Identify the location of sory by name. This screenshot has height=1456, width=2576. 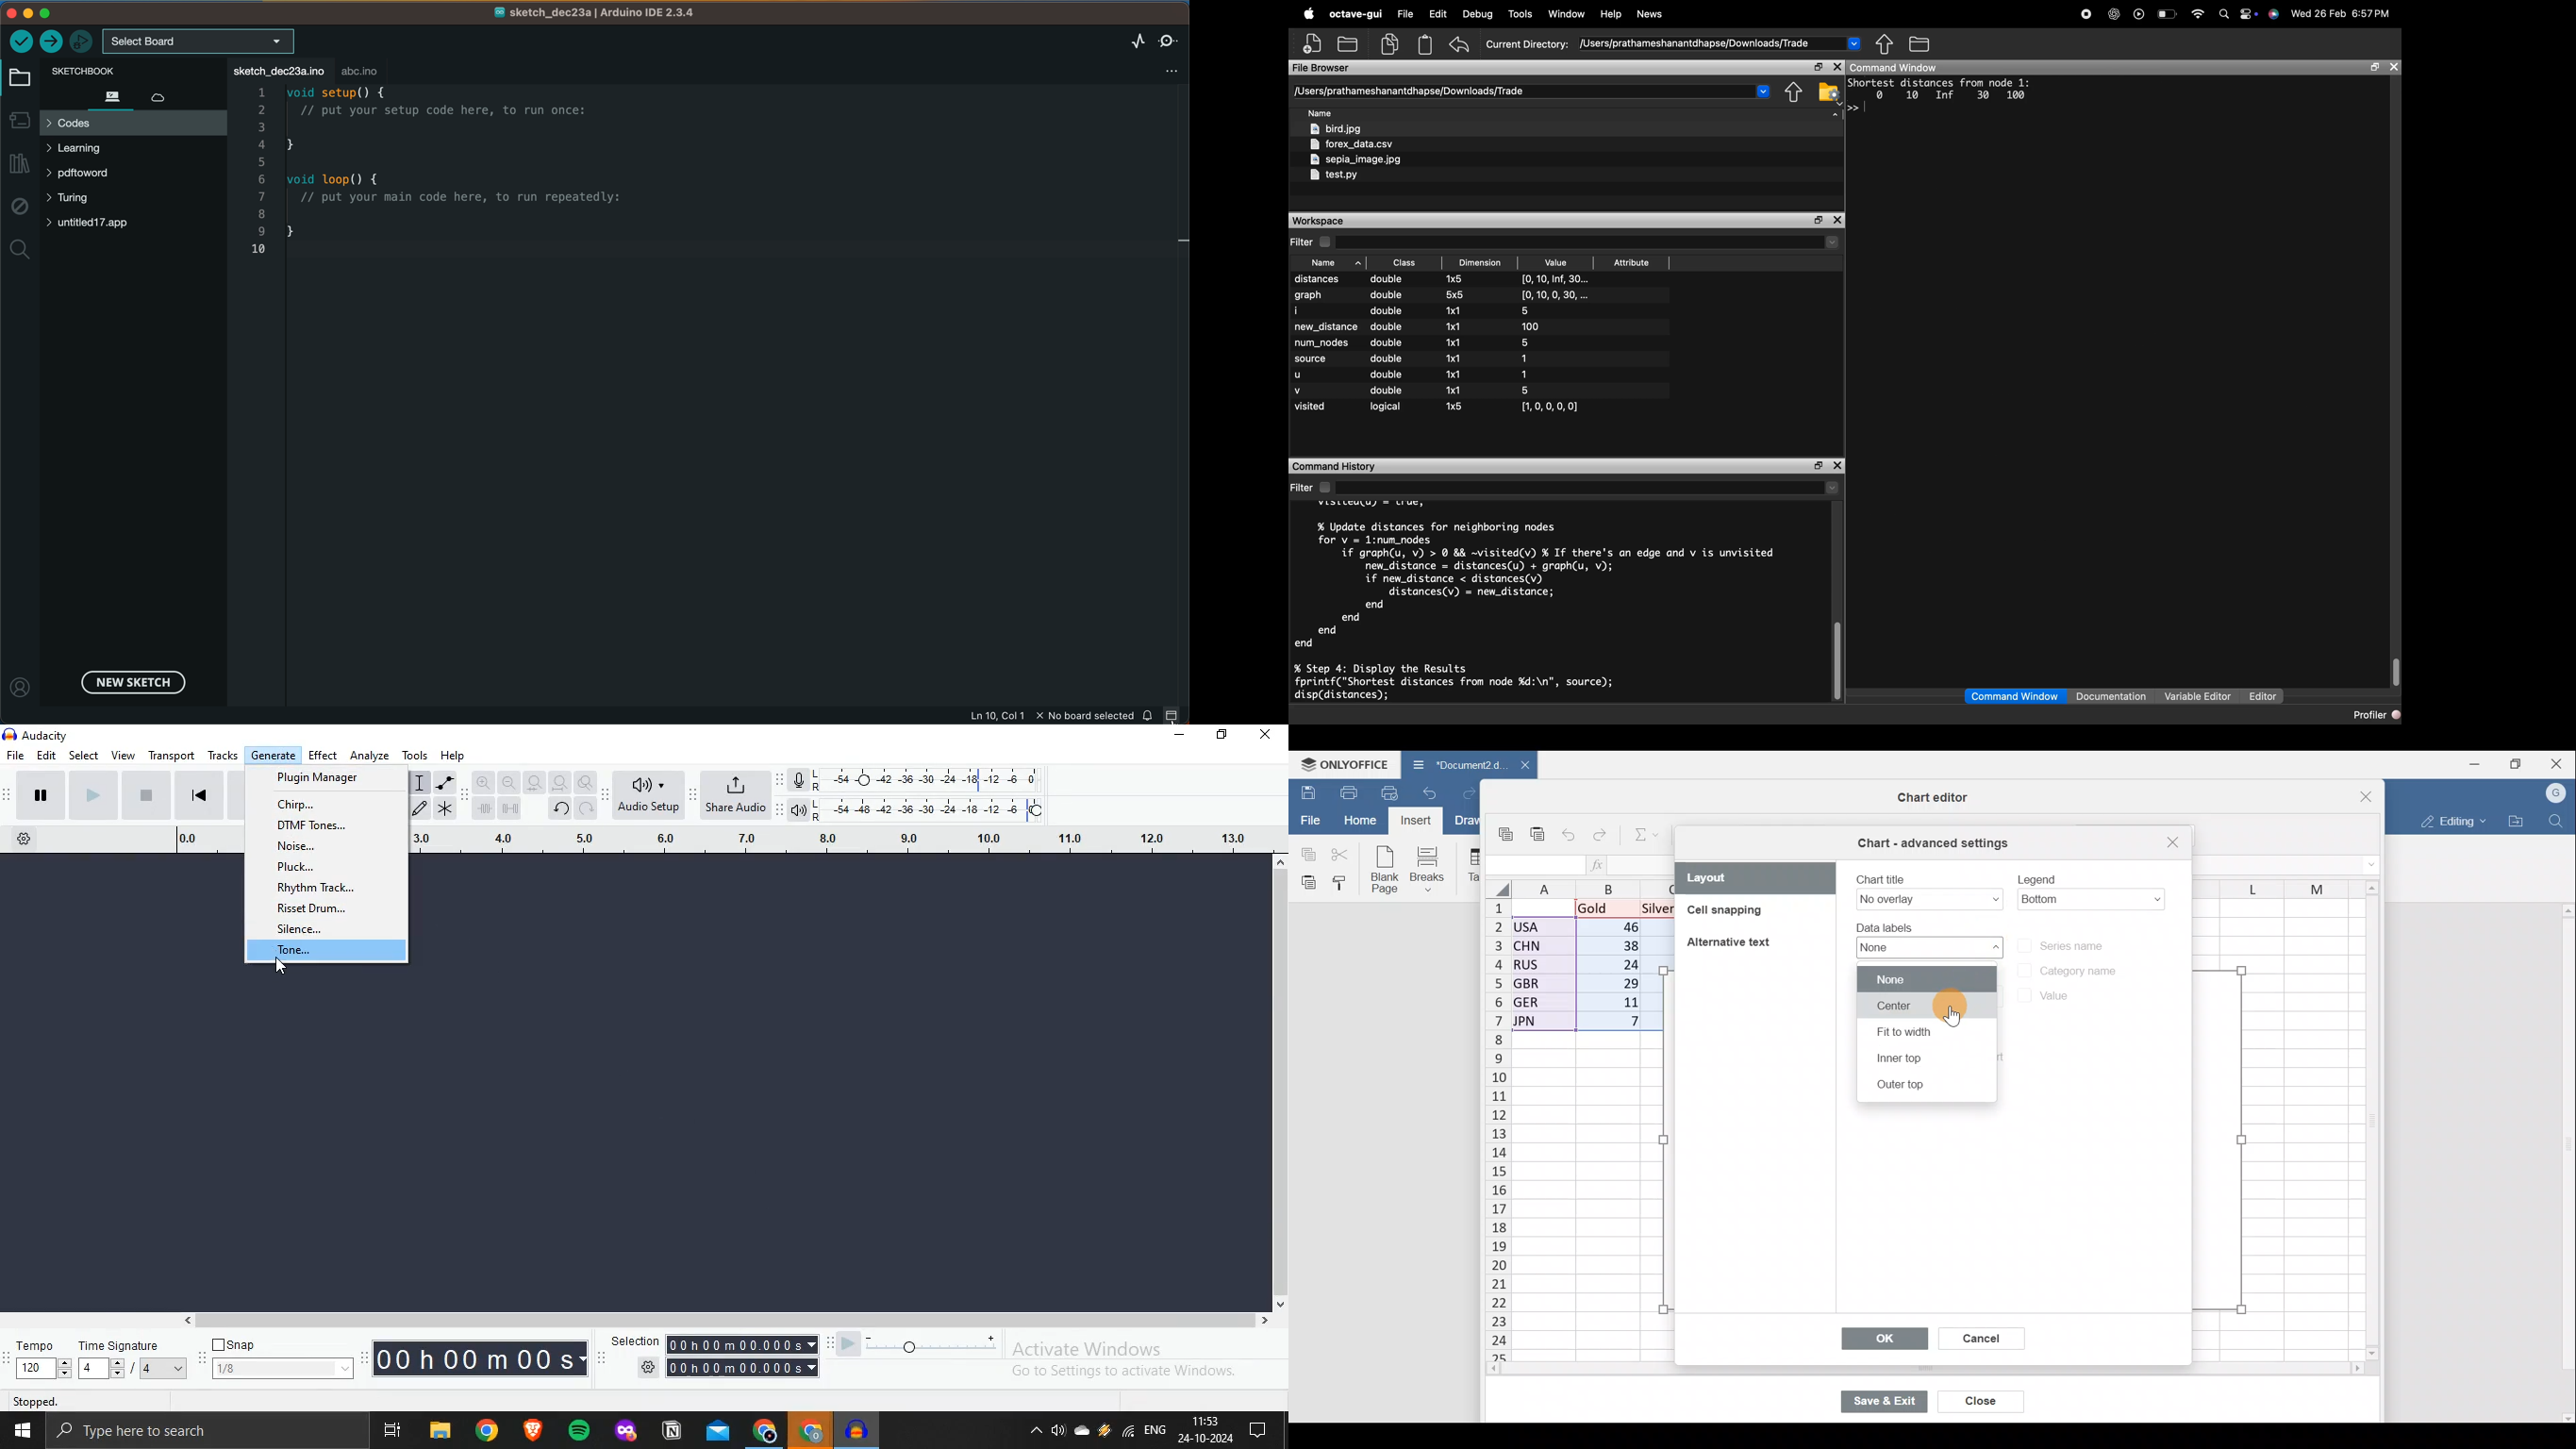
(1338, 263).